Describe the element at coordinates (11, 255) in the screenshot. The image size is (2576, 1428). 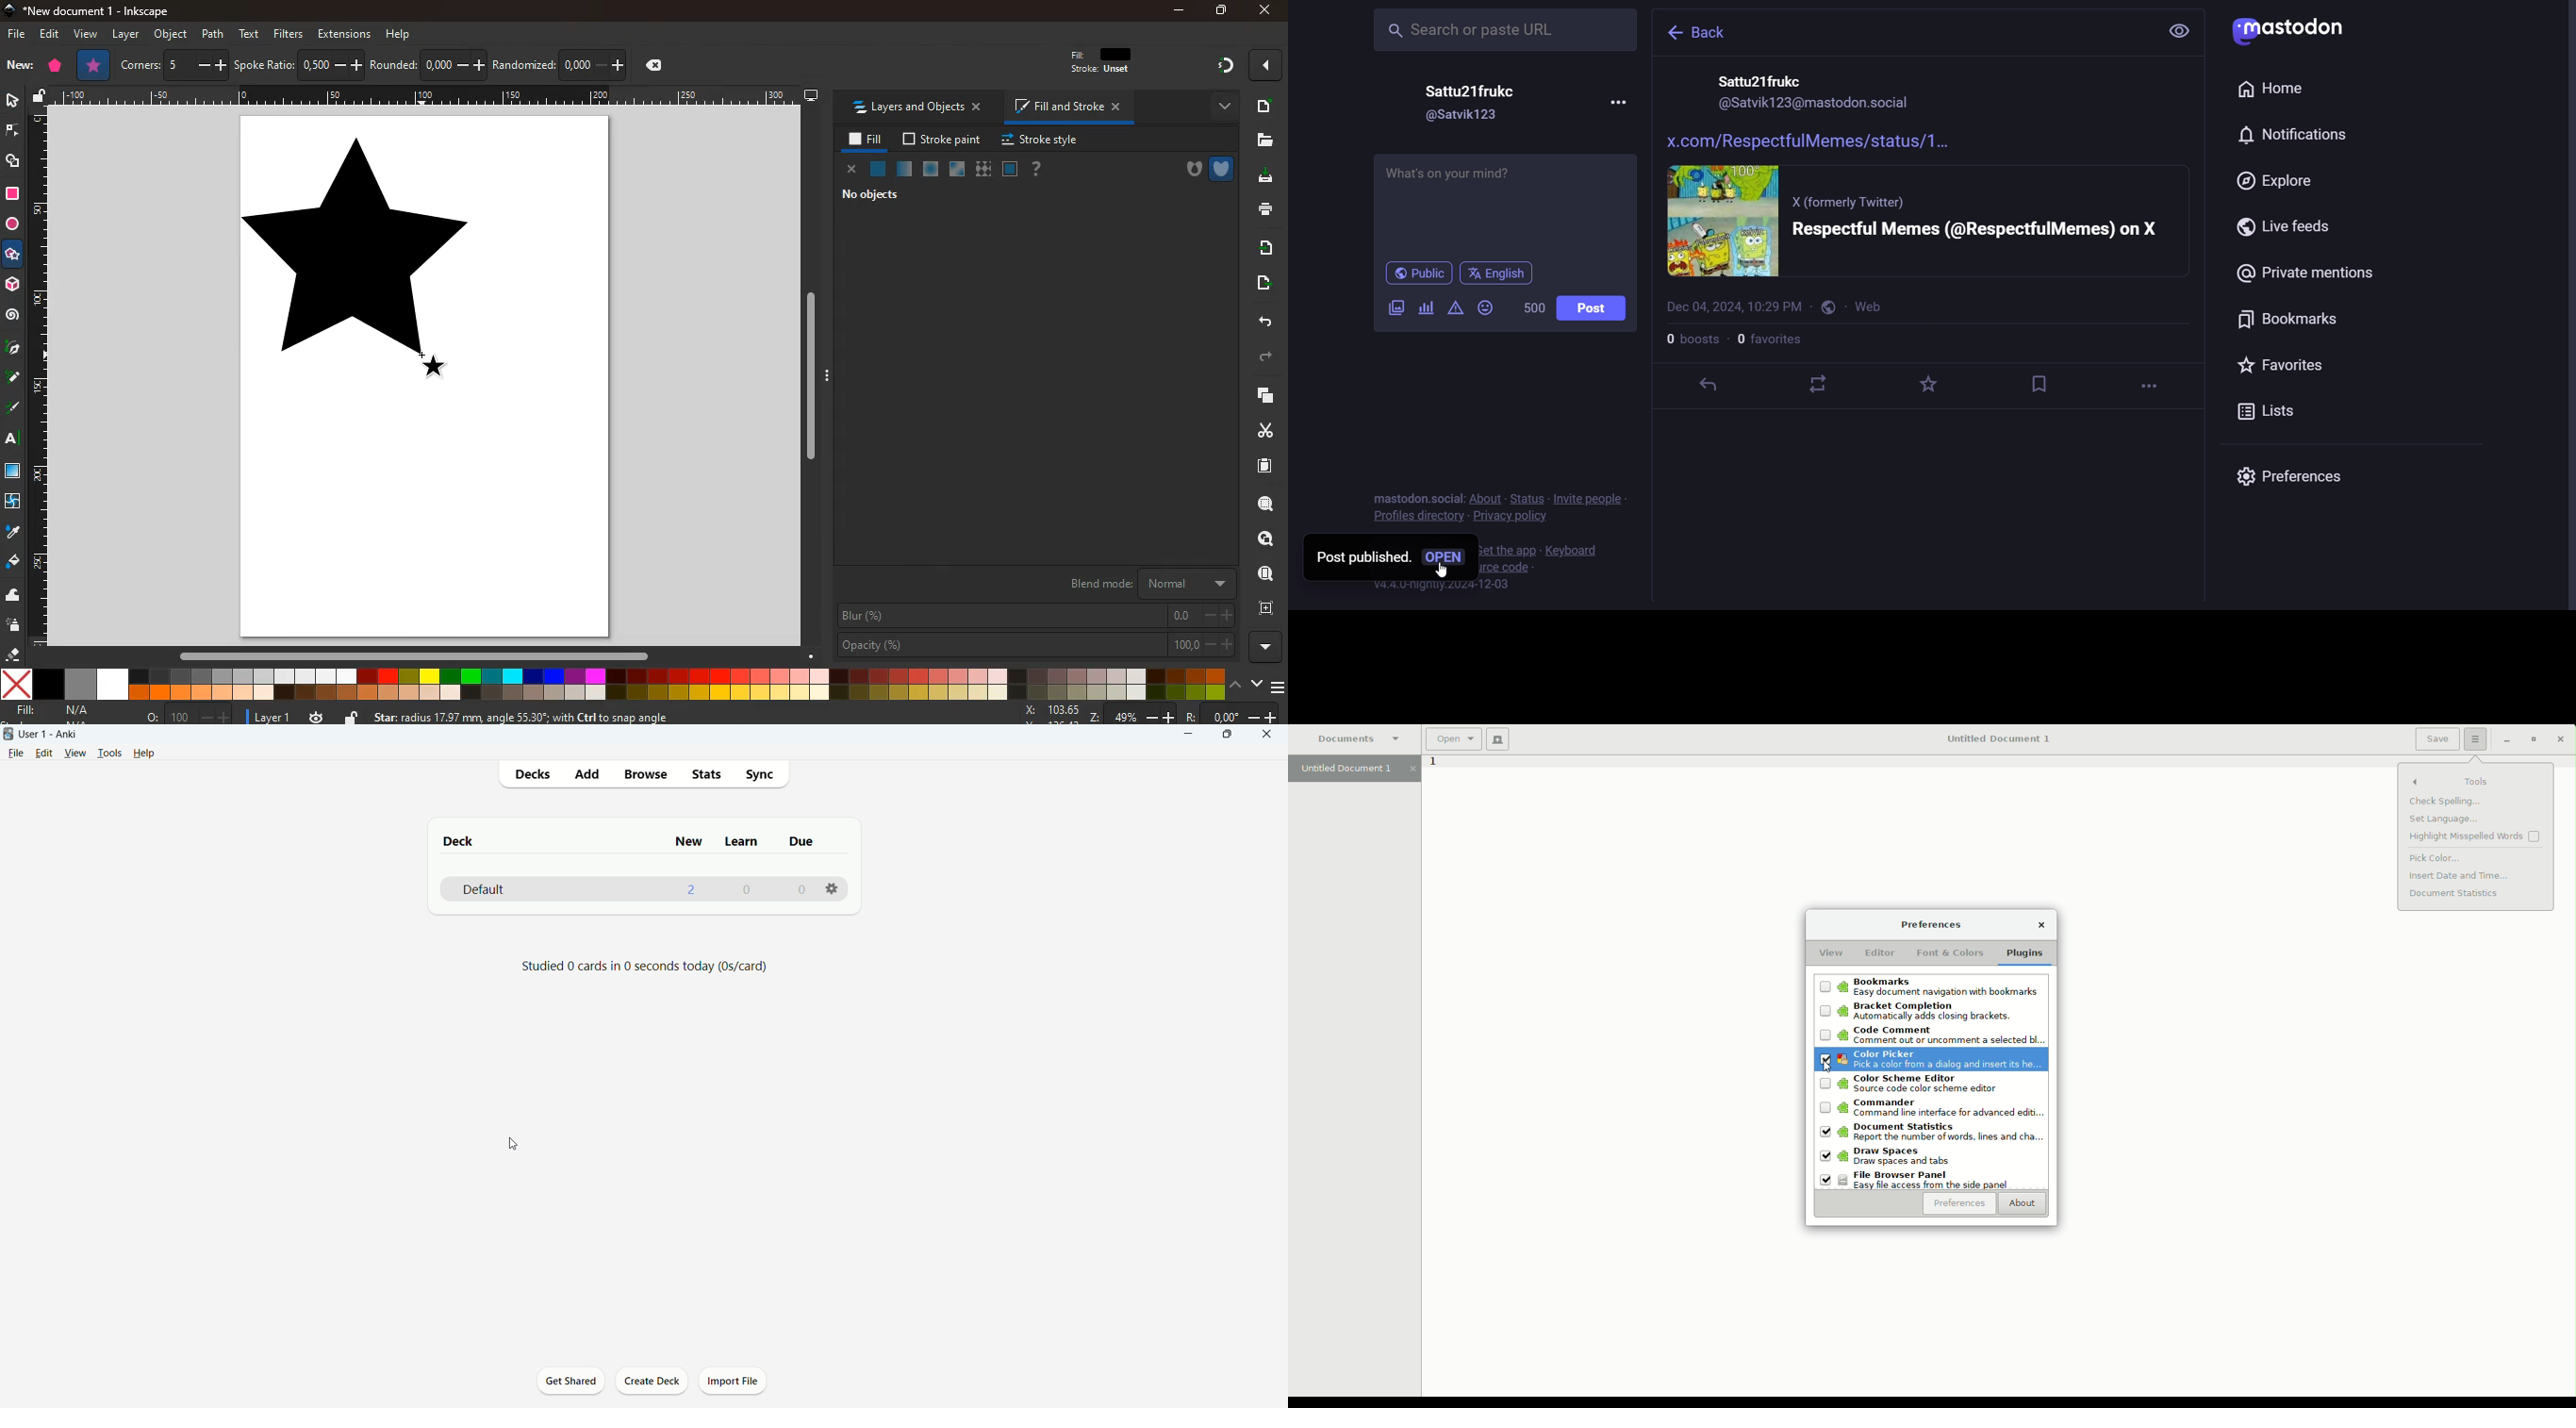
I see `star` at that location.